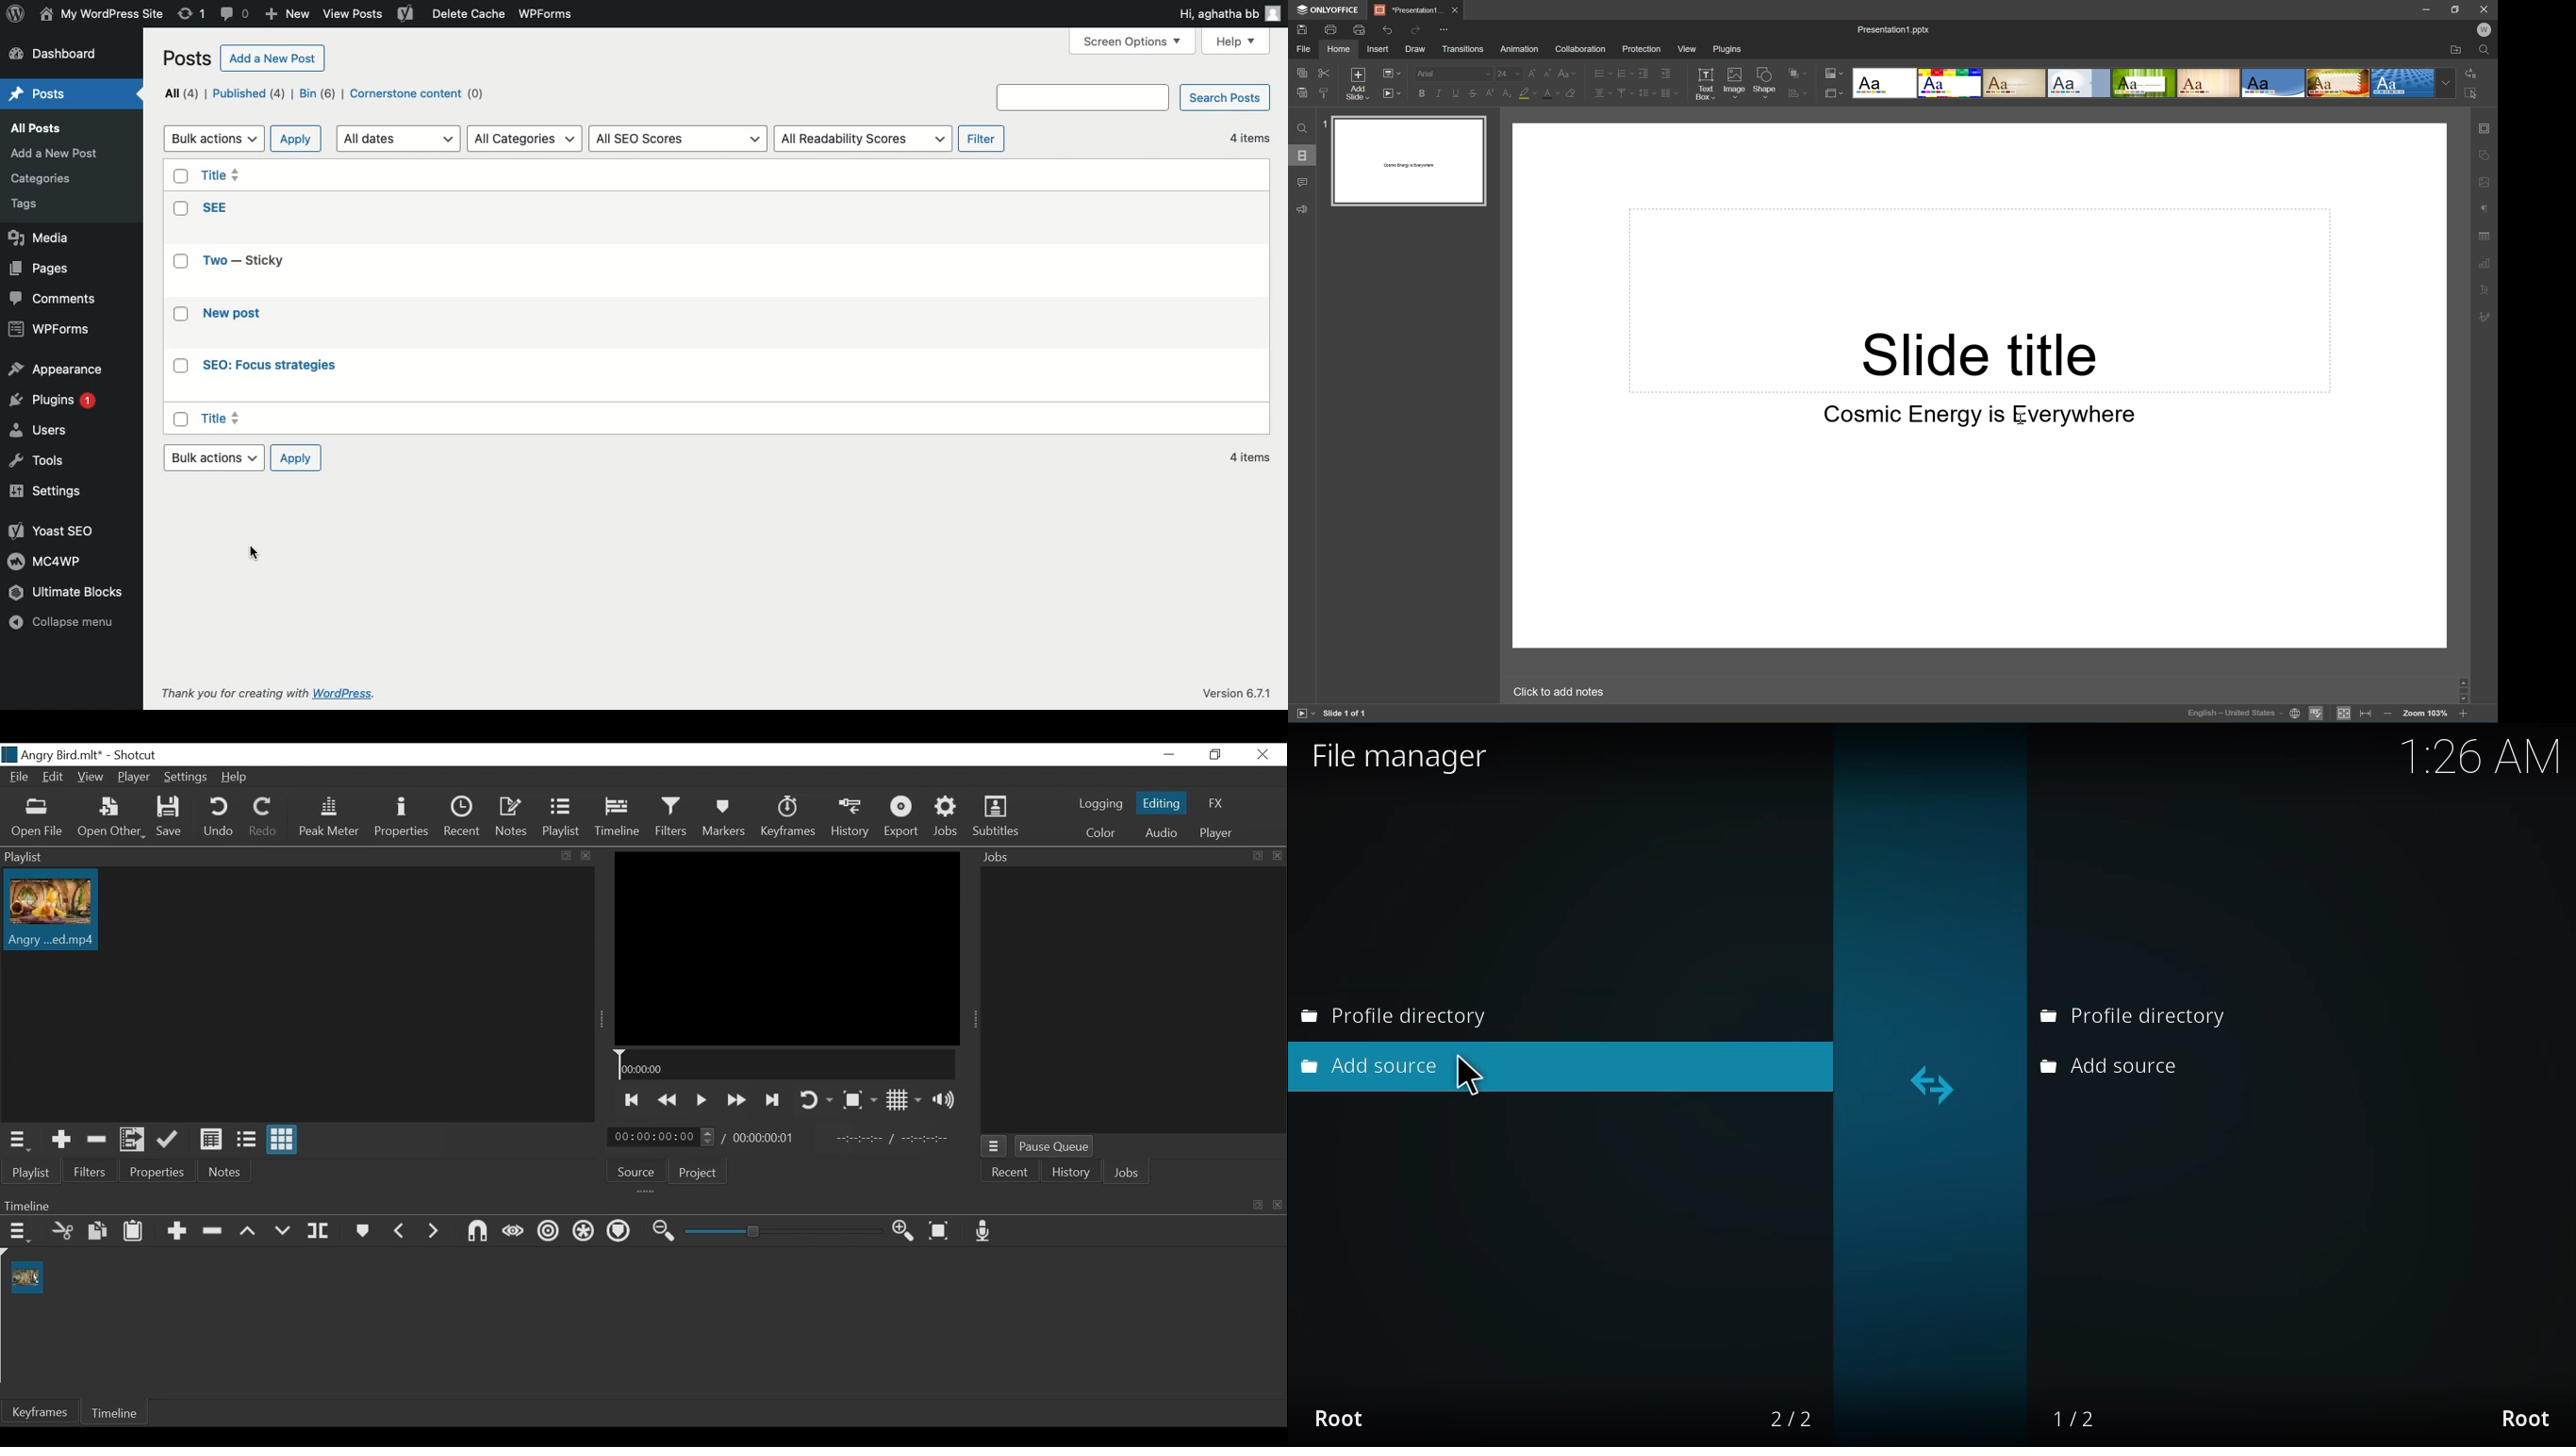  Describe the element at coordinates (514, 1232) in the screenshot. I see `Scrub while dragging` at that location.